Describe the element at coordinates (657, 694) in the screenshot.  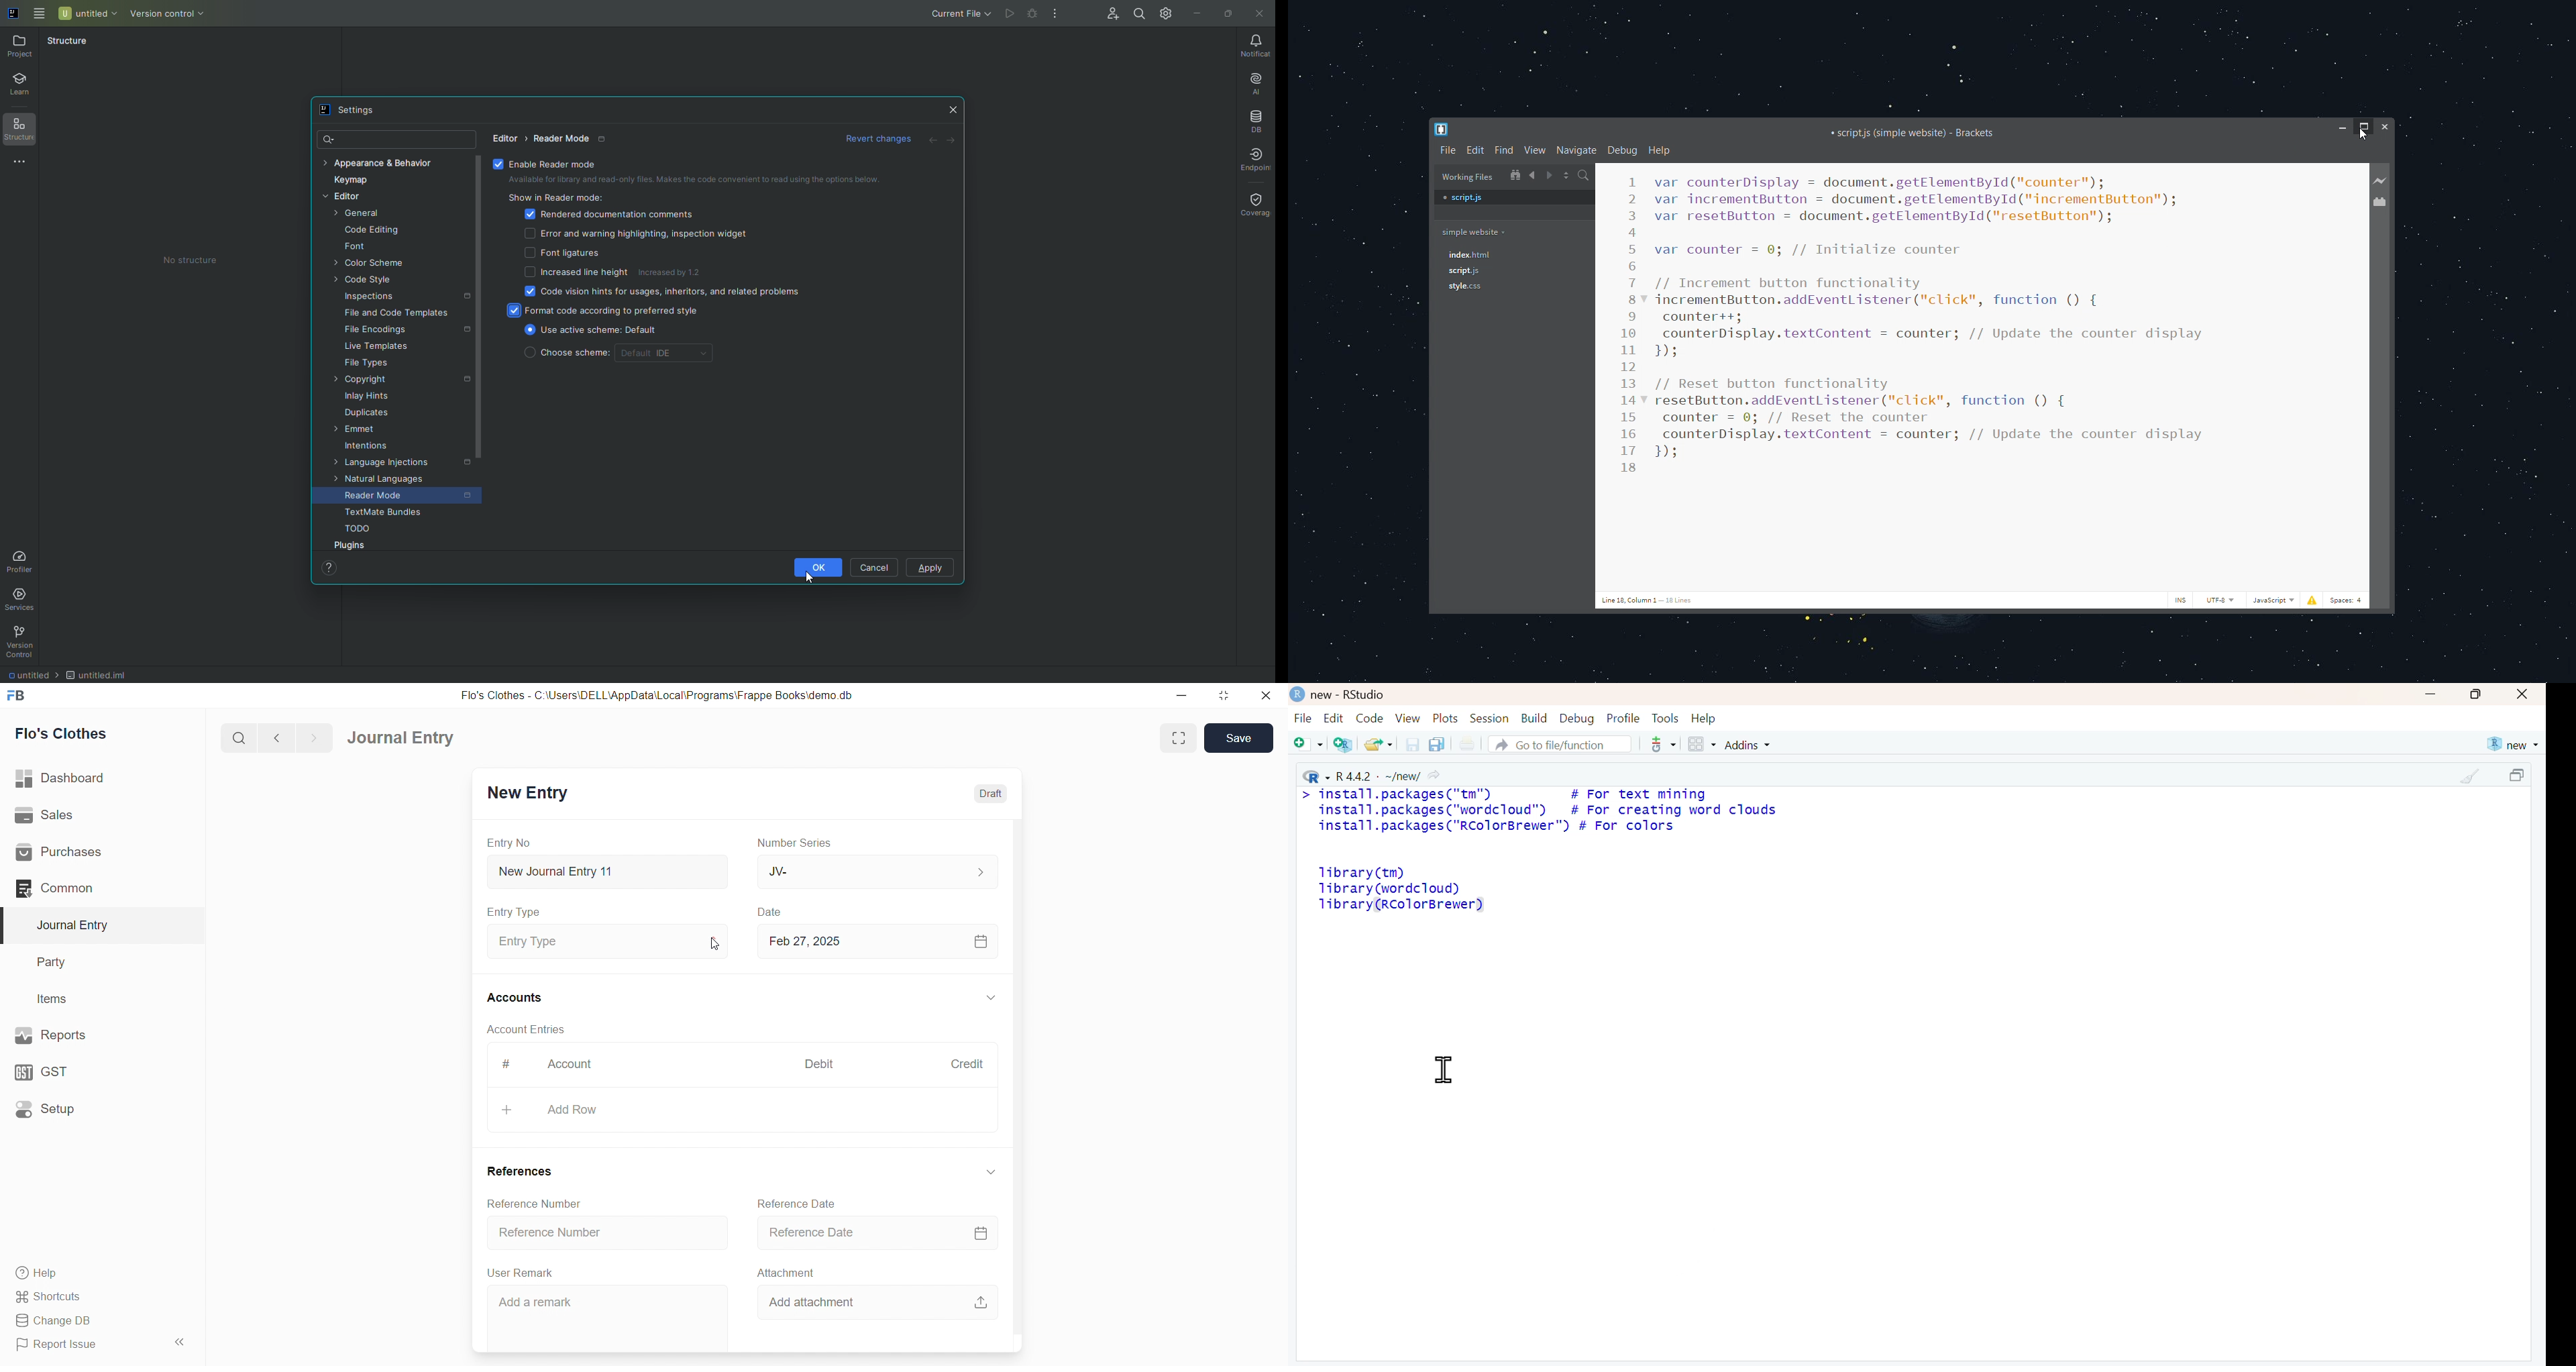
I see `Flo's Clothes - C:\Users\DELL\AppData\Local\Programs\Frappe Books\demo.db` at that location.